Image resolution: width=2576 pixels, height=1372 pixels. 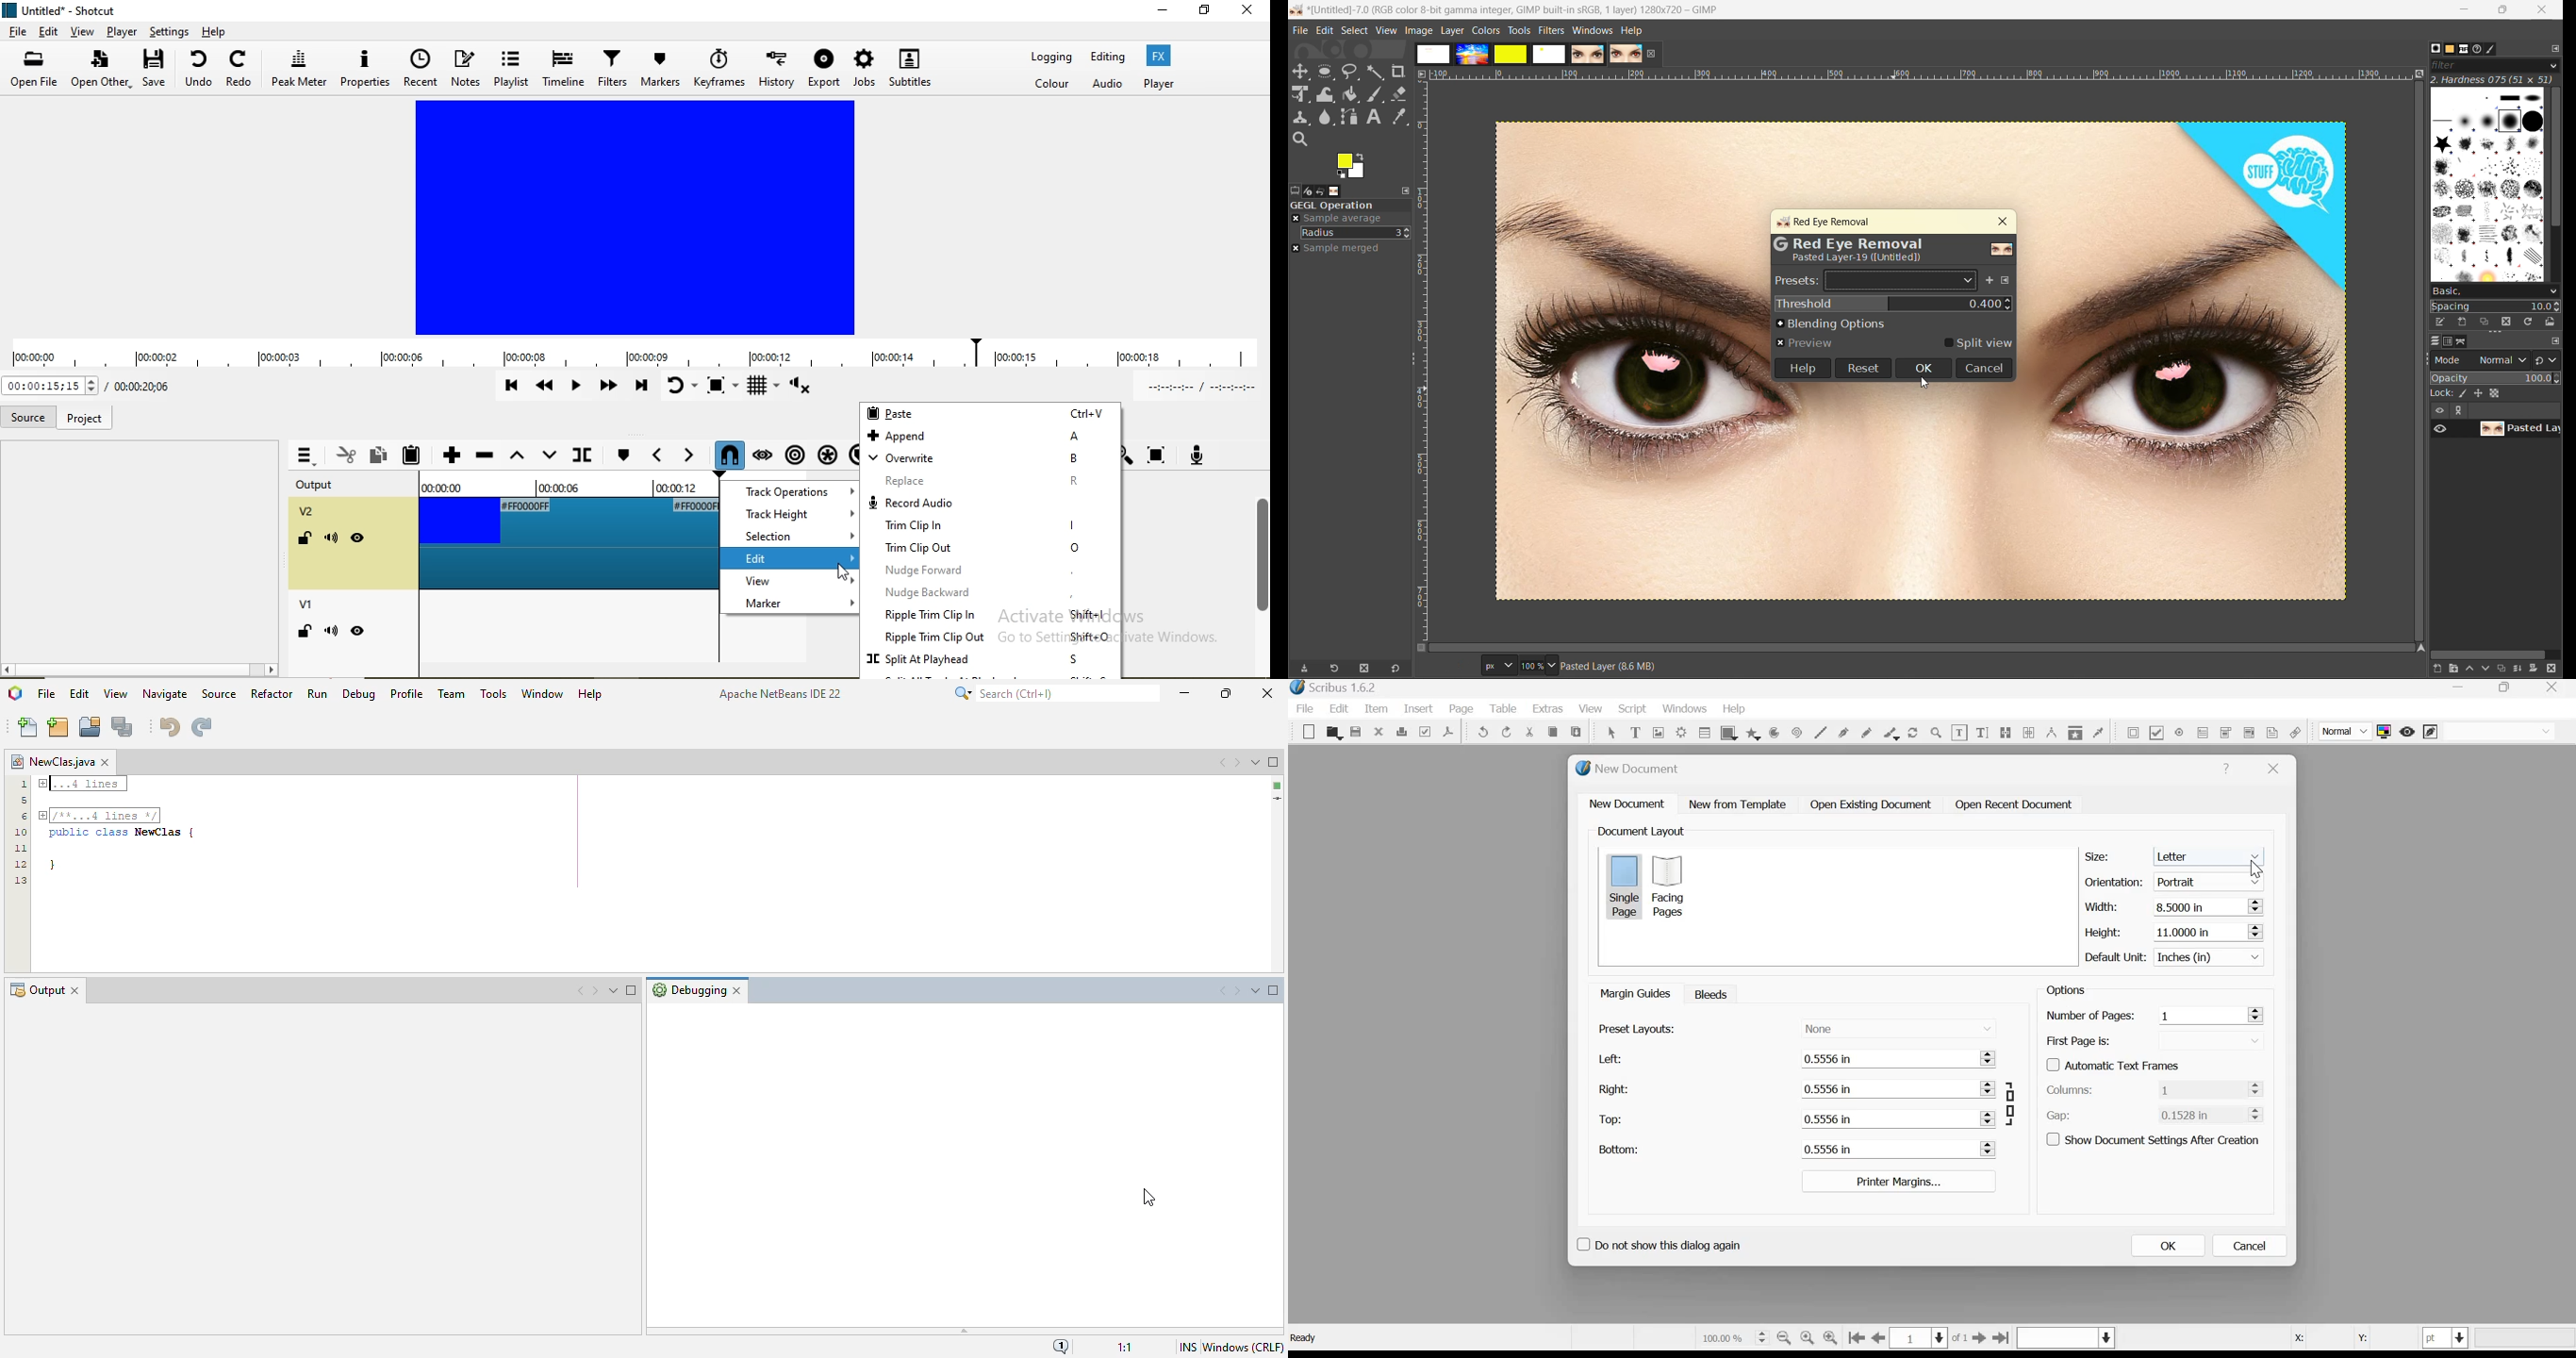 I want to click on edit, so click(x=793, y=558).